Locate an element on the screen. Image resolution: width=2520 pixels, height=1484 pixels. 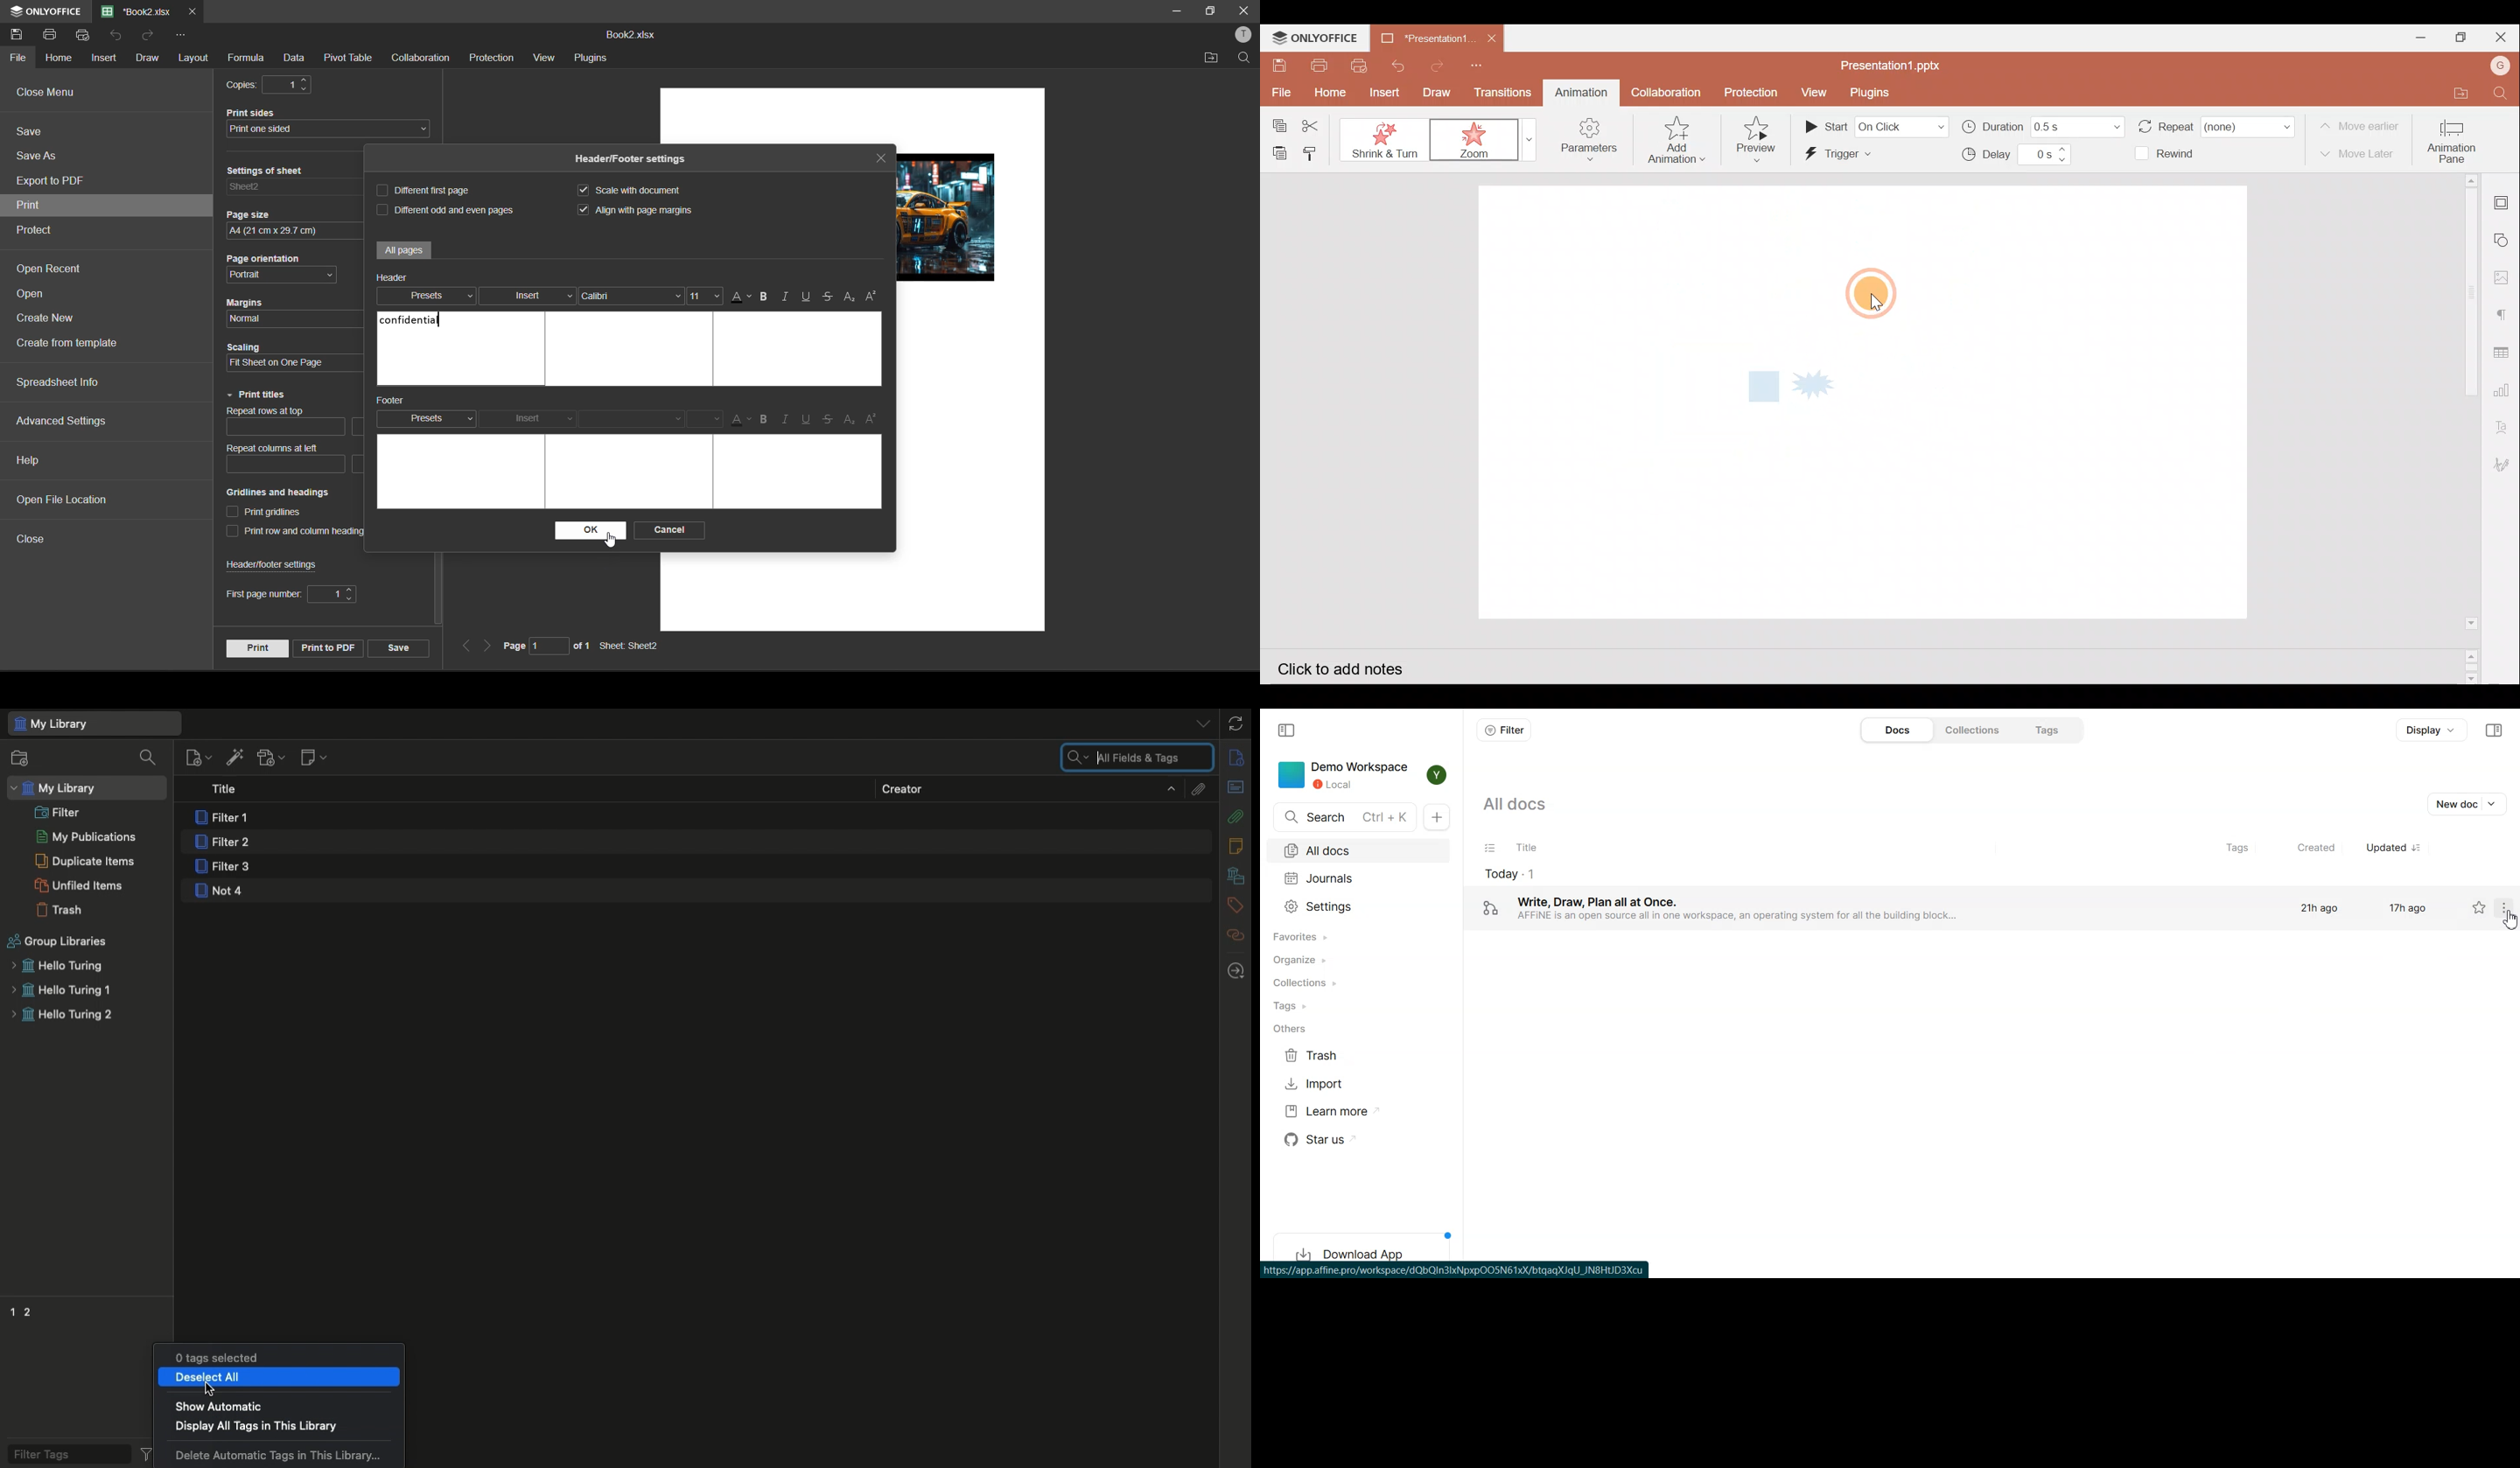
Attachments is located at coordinates (1197, 788).